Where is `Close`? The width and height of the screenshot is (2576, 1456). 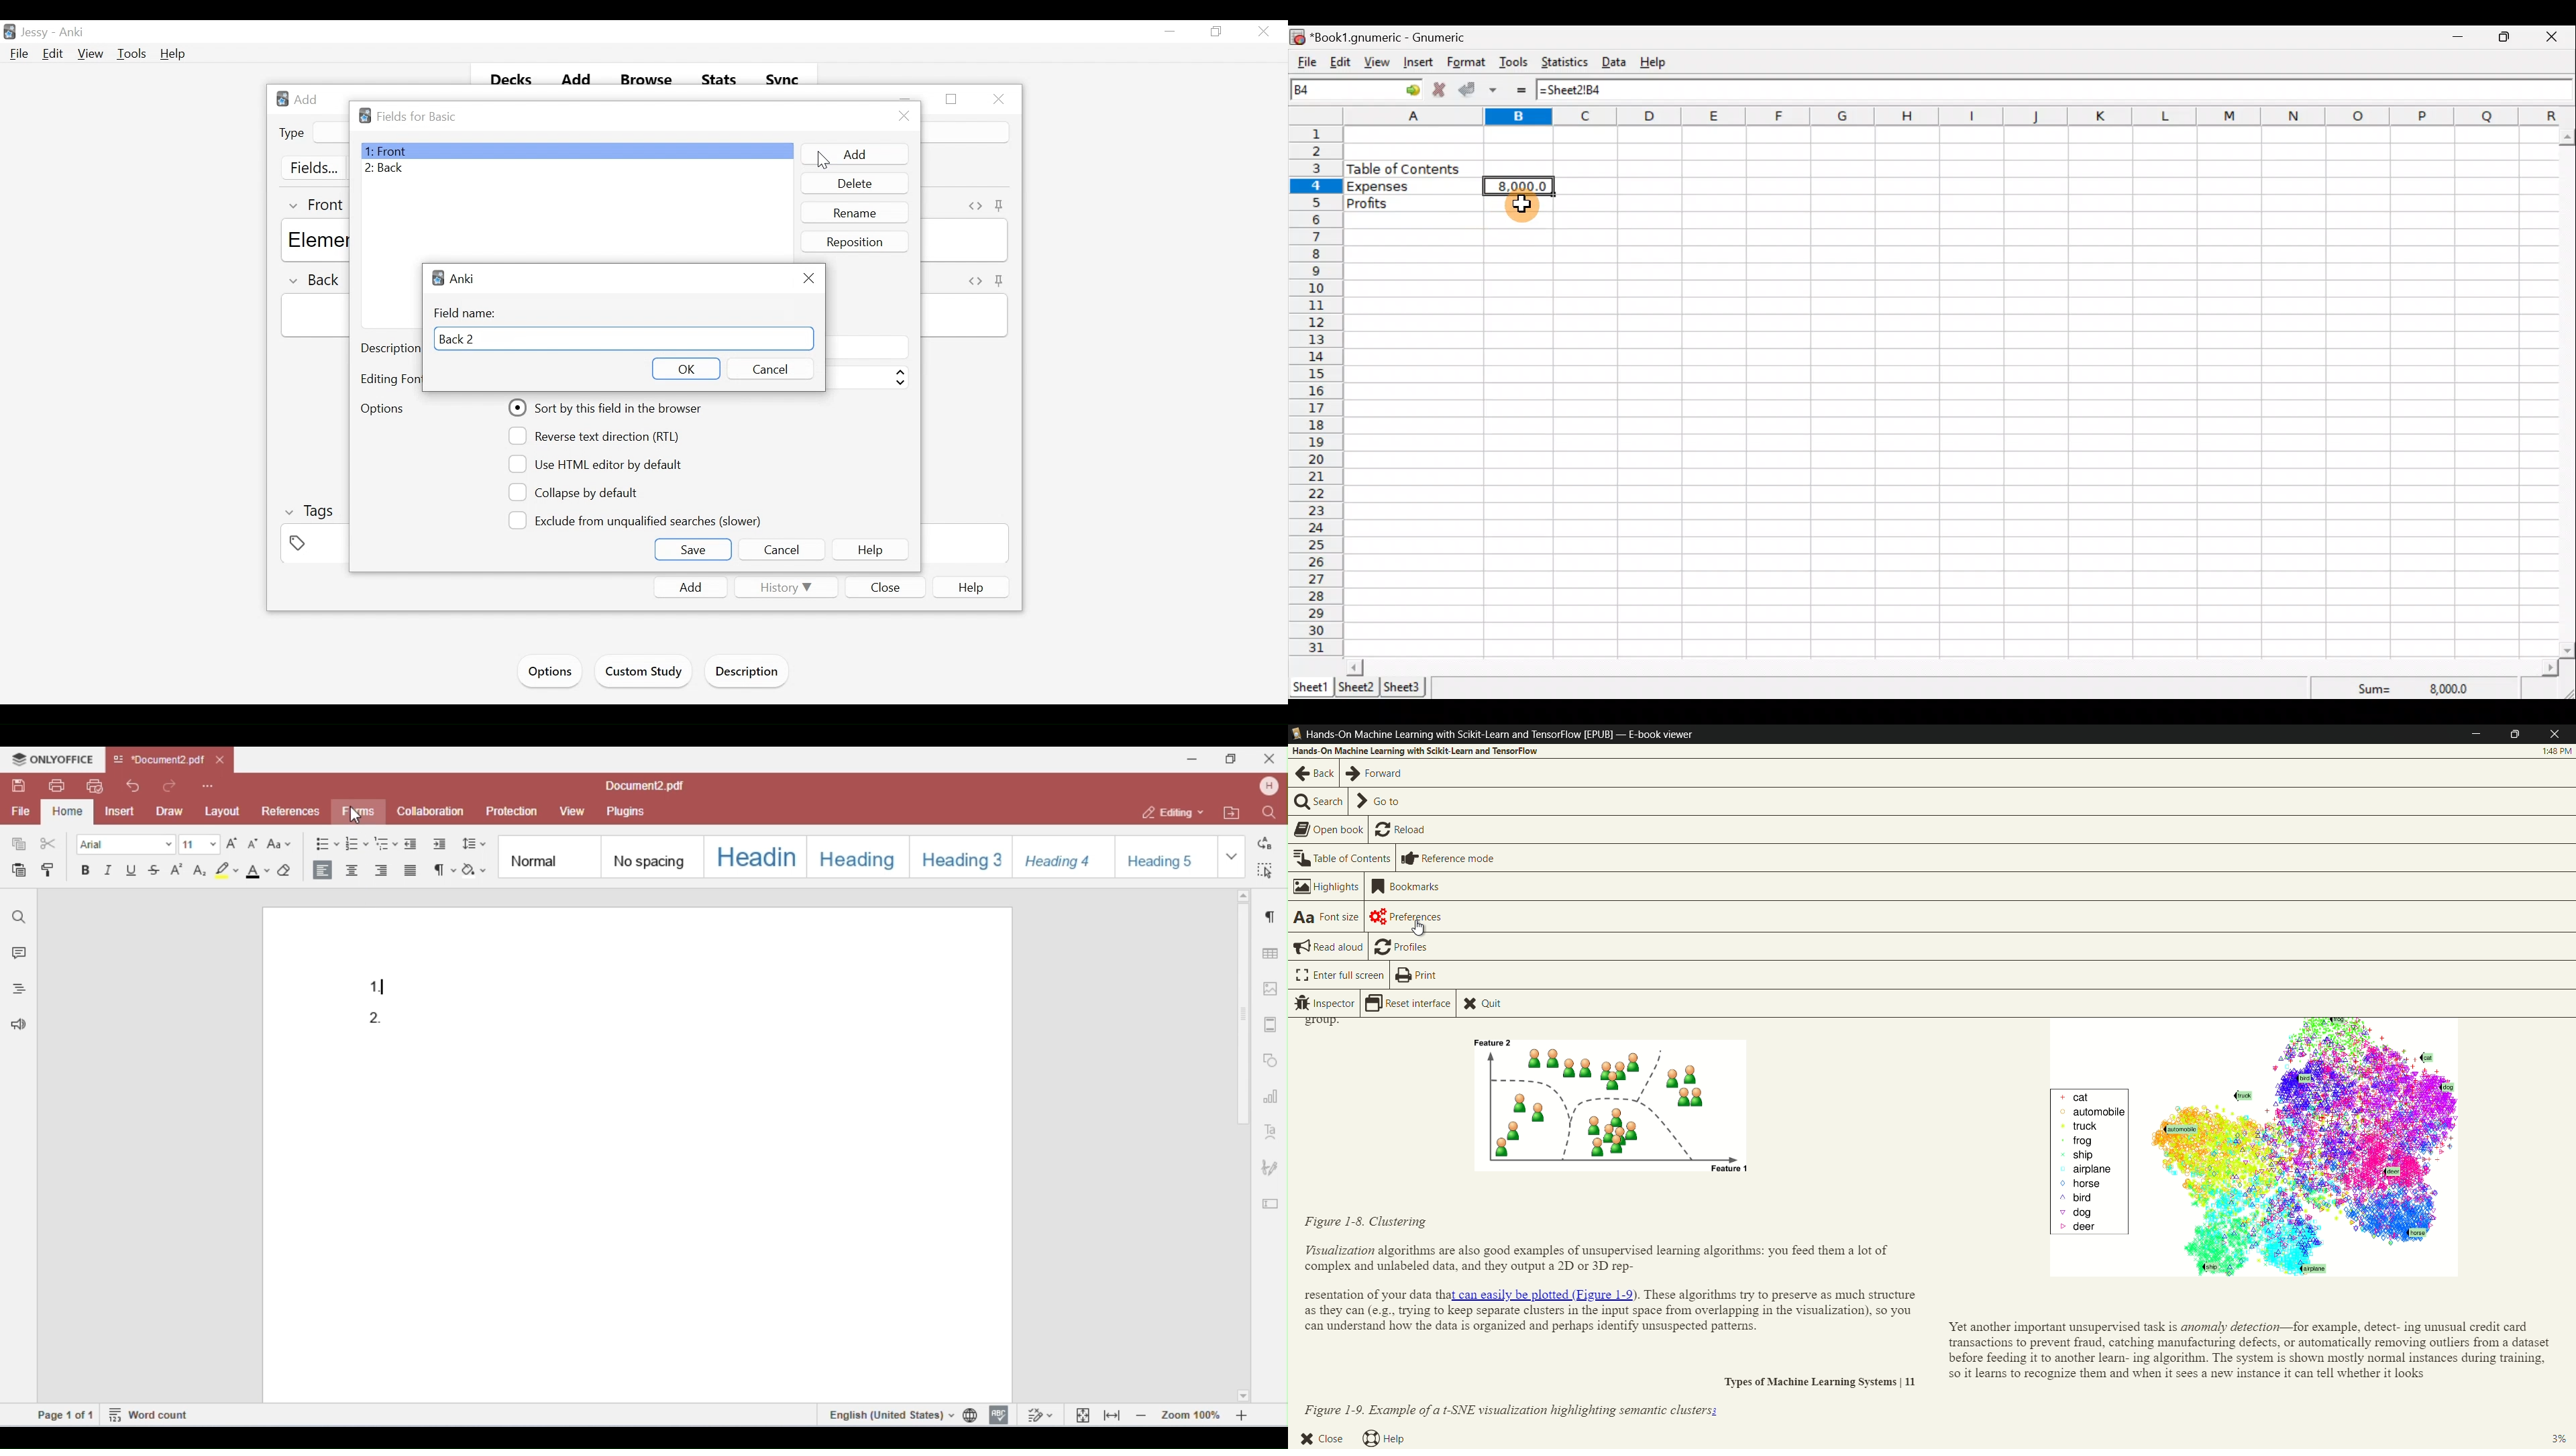
Close is located at coordinates (2557, 37).